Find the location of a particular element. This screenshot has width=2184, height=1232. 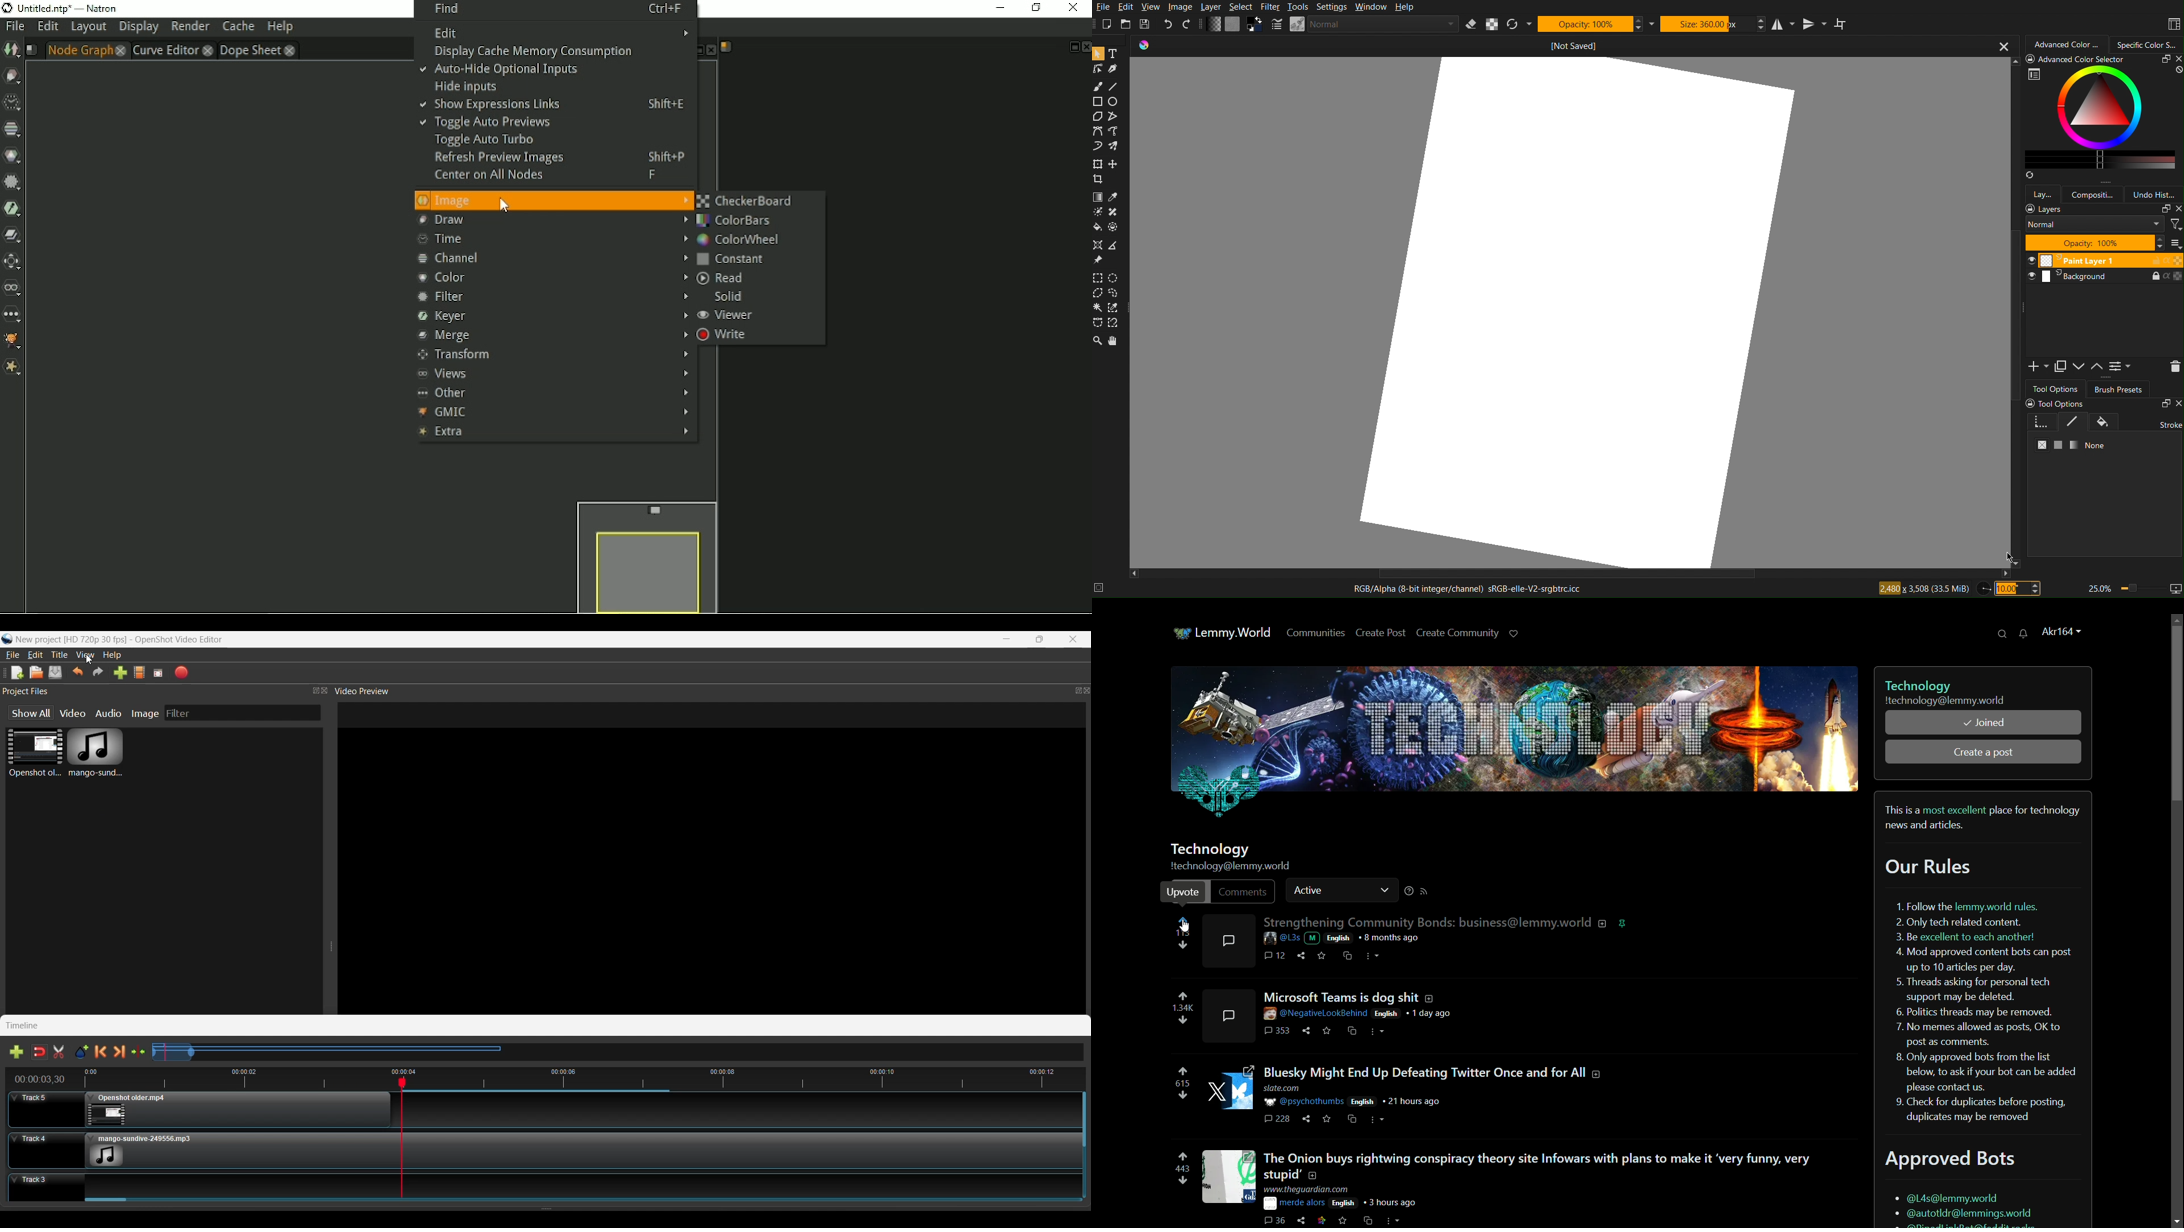

Line is located at coordinates (1114, 85).